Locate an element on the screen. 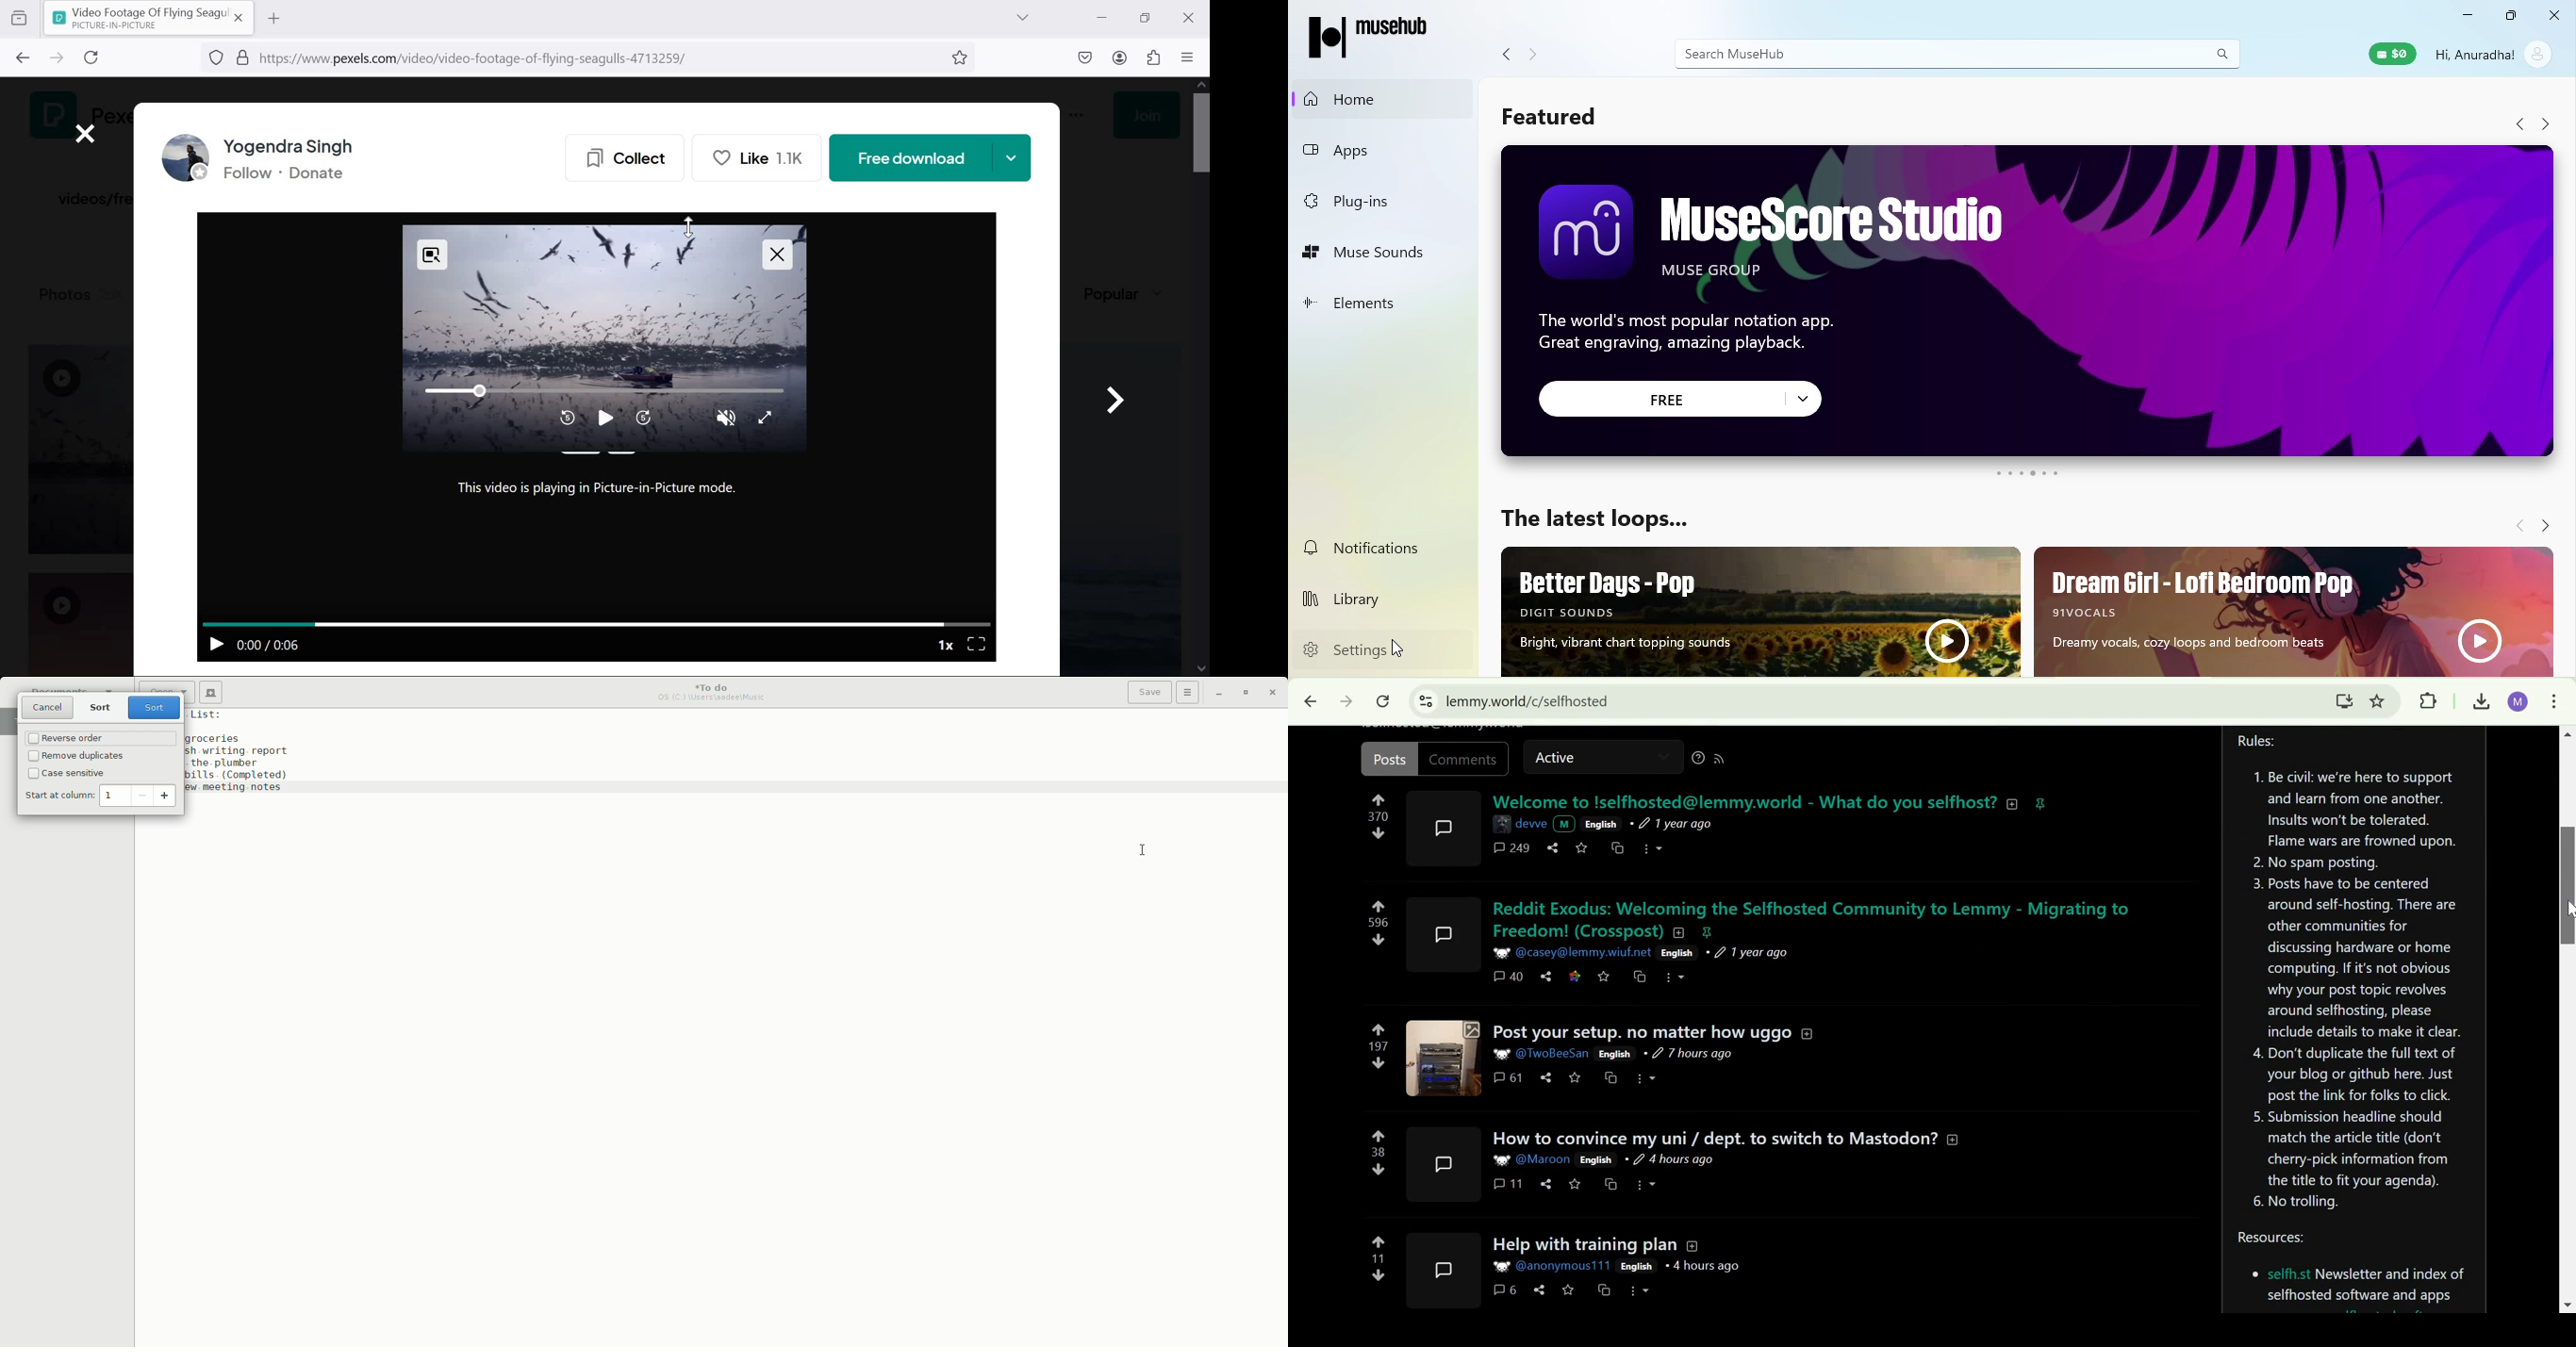 This screenshot has height=1372, width=2576. download is located at coordinates (1087, 56).